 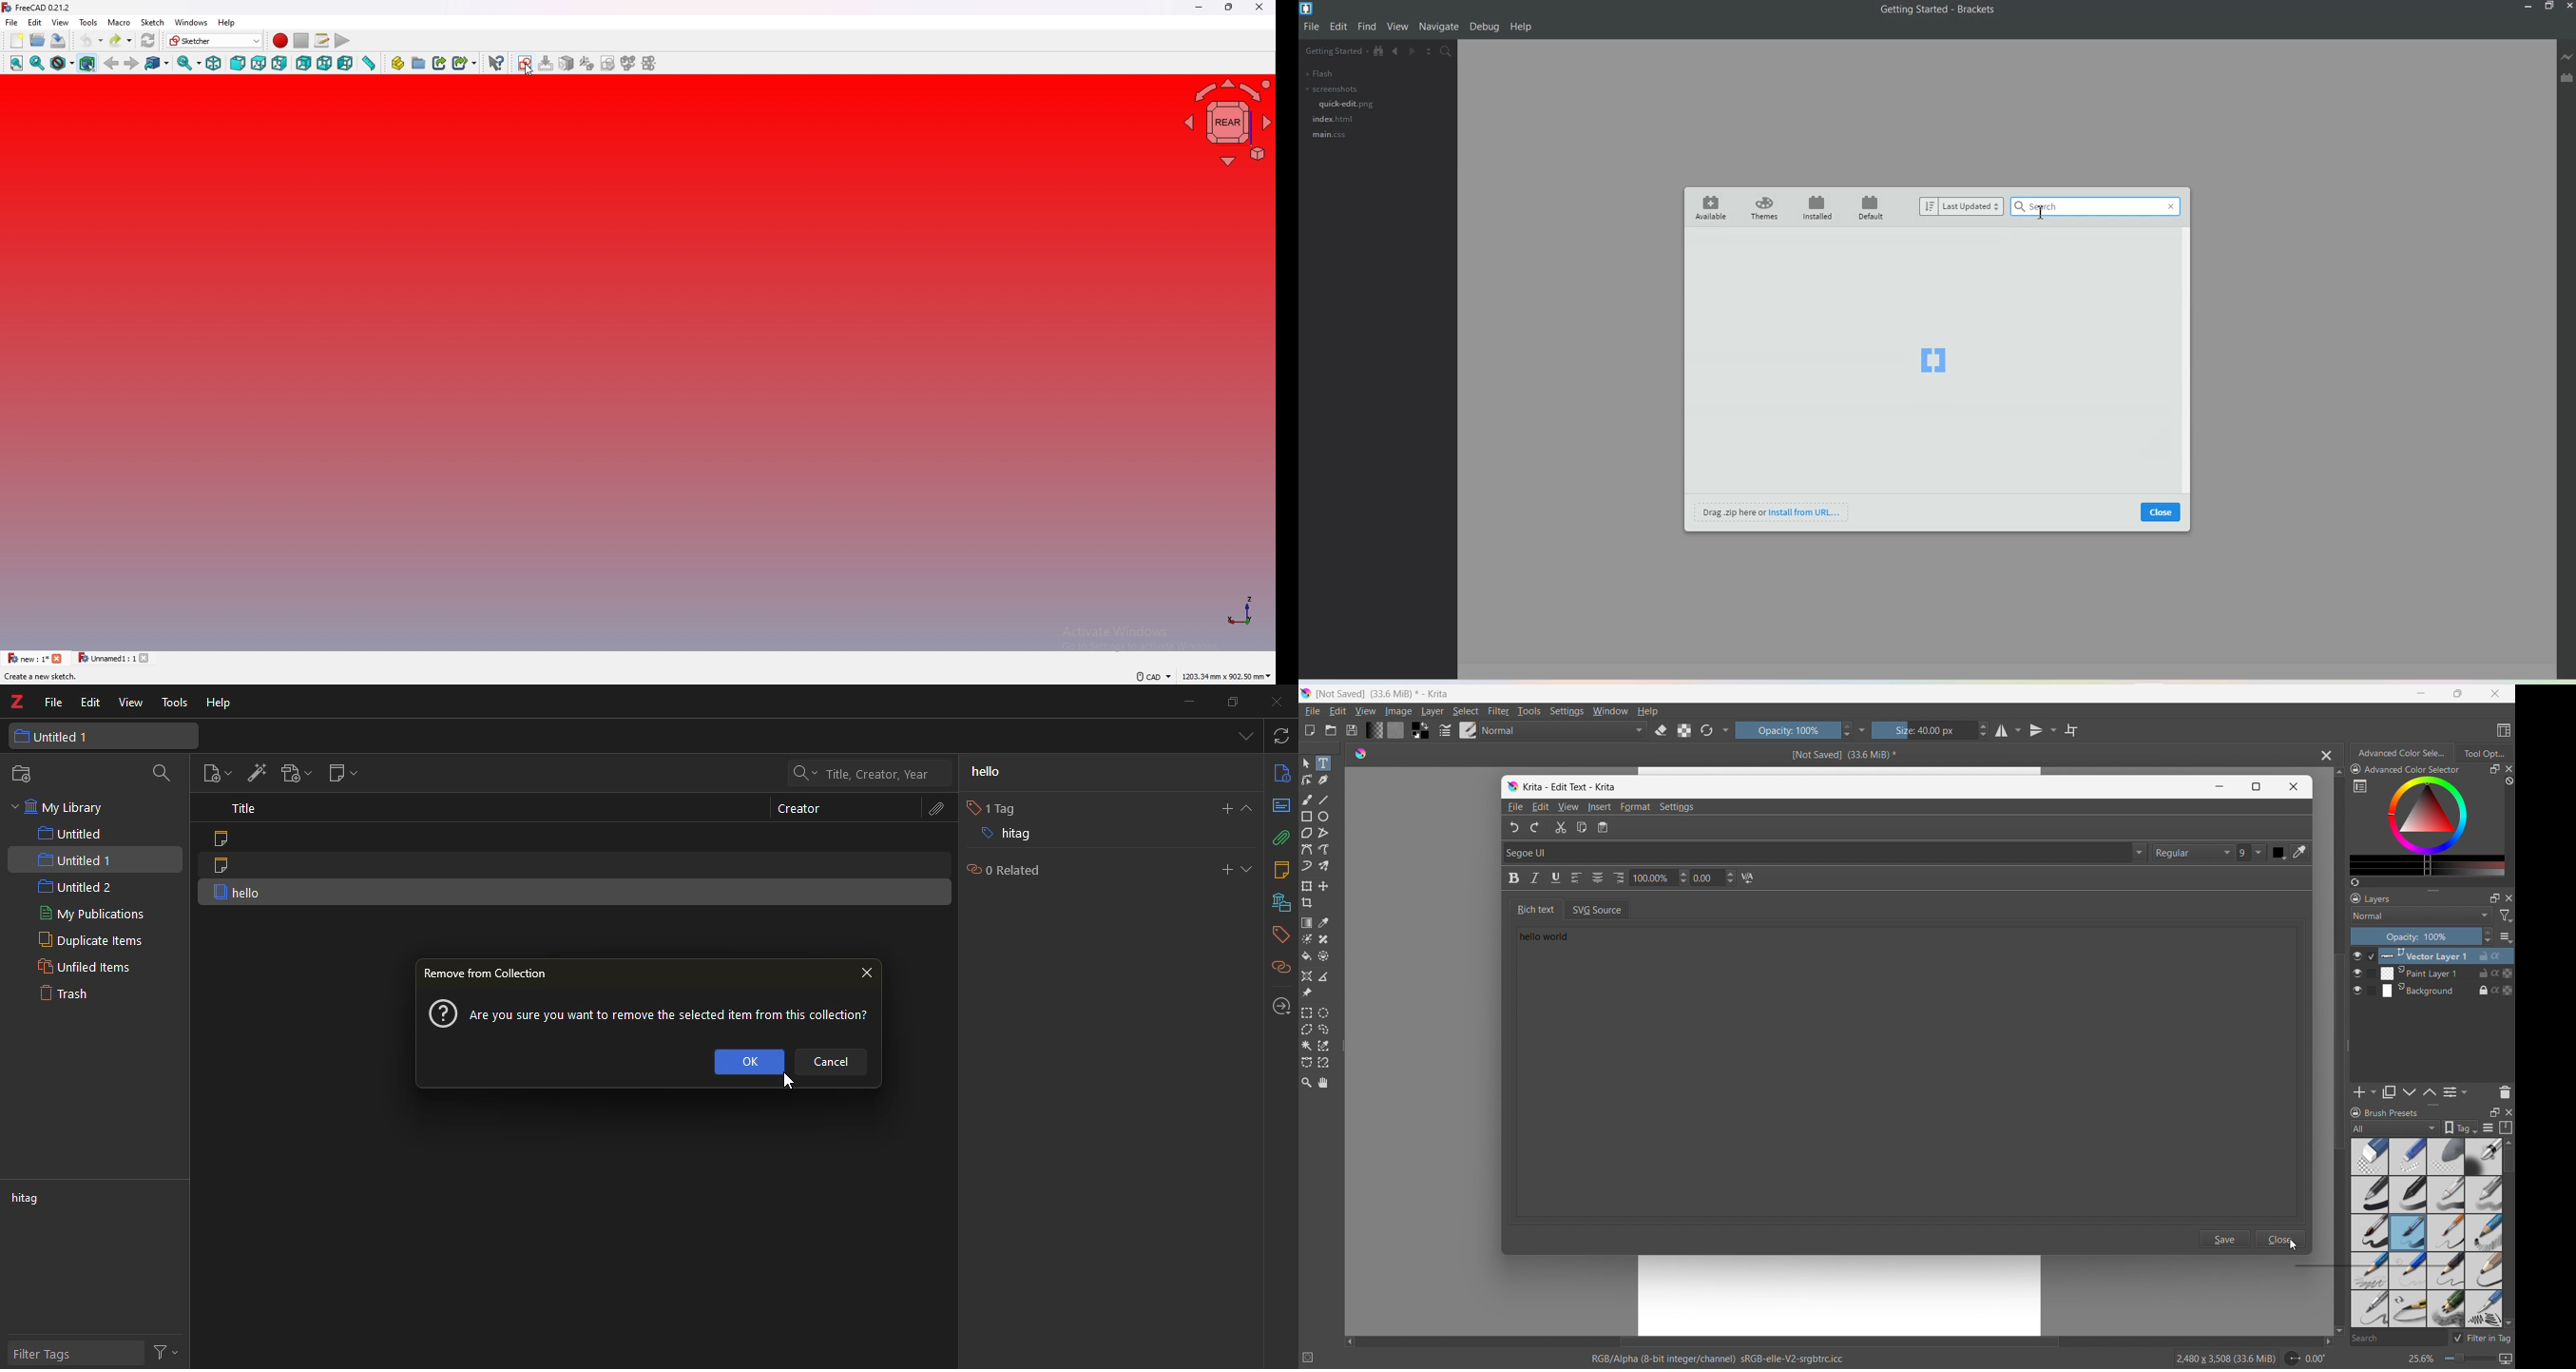 What do you see at coordinates (1314, 1355) in the screenshot?
I see `no selection` at bounding box center [1314, 1355].